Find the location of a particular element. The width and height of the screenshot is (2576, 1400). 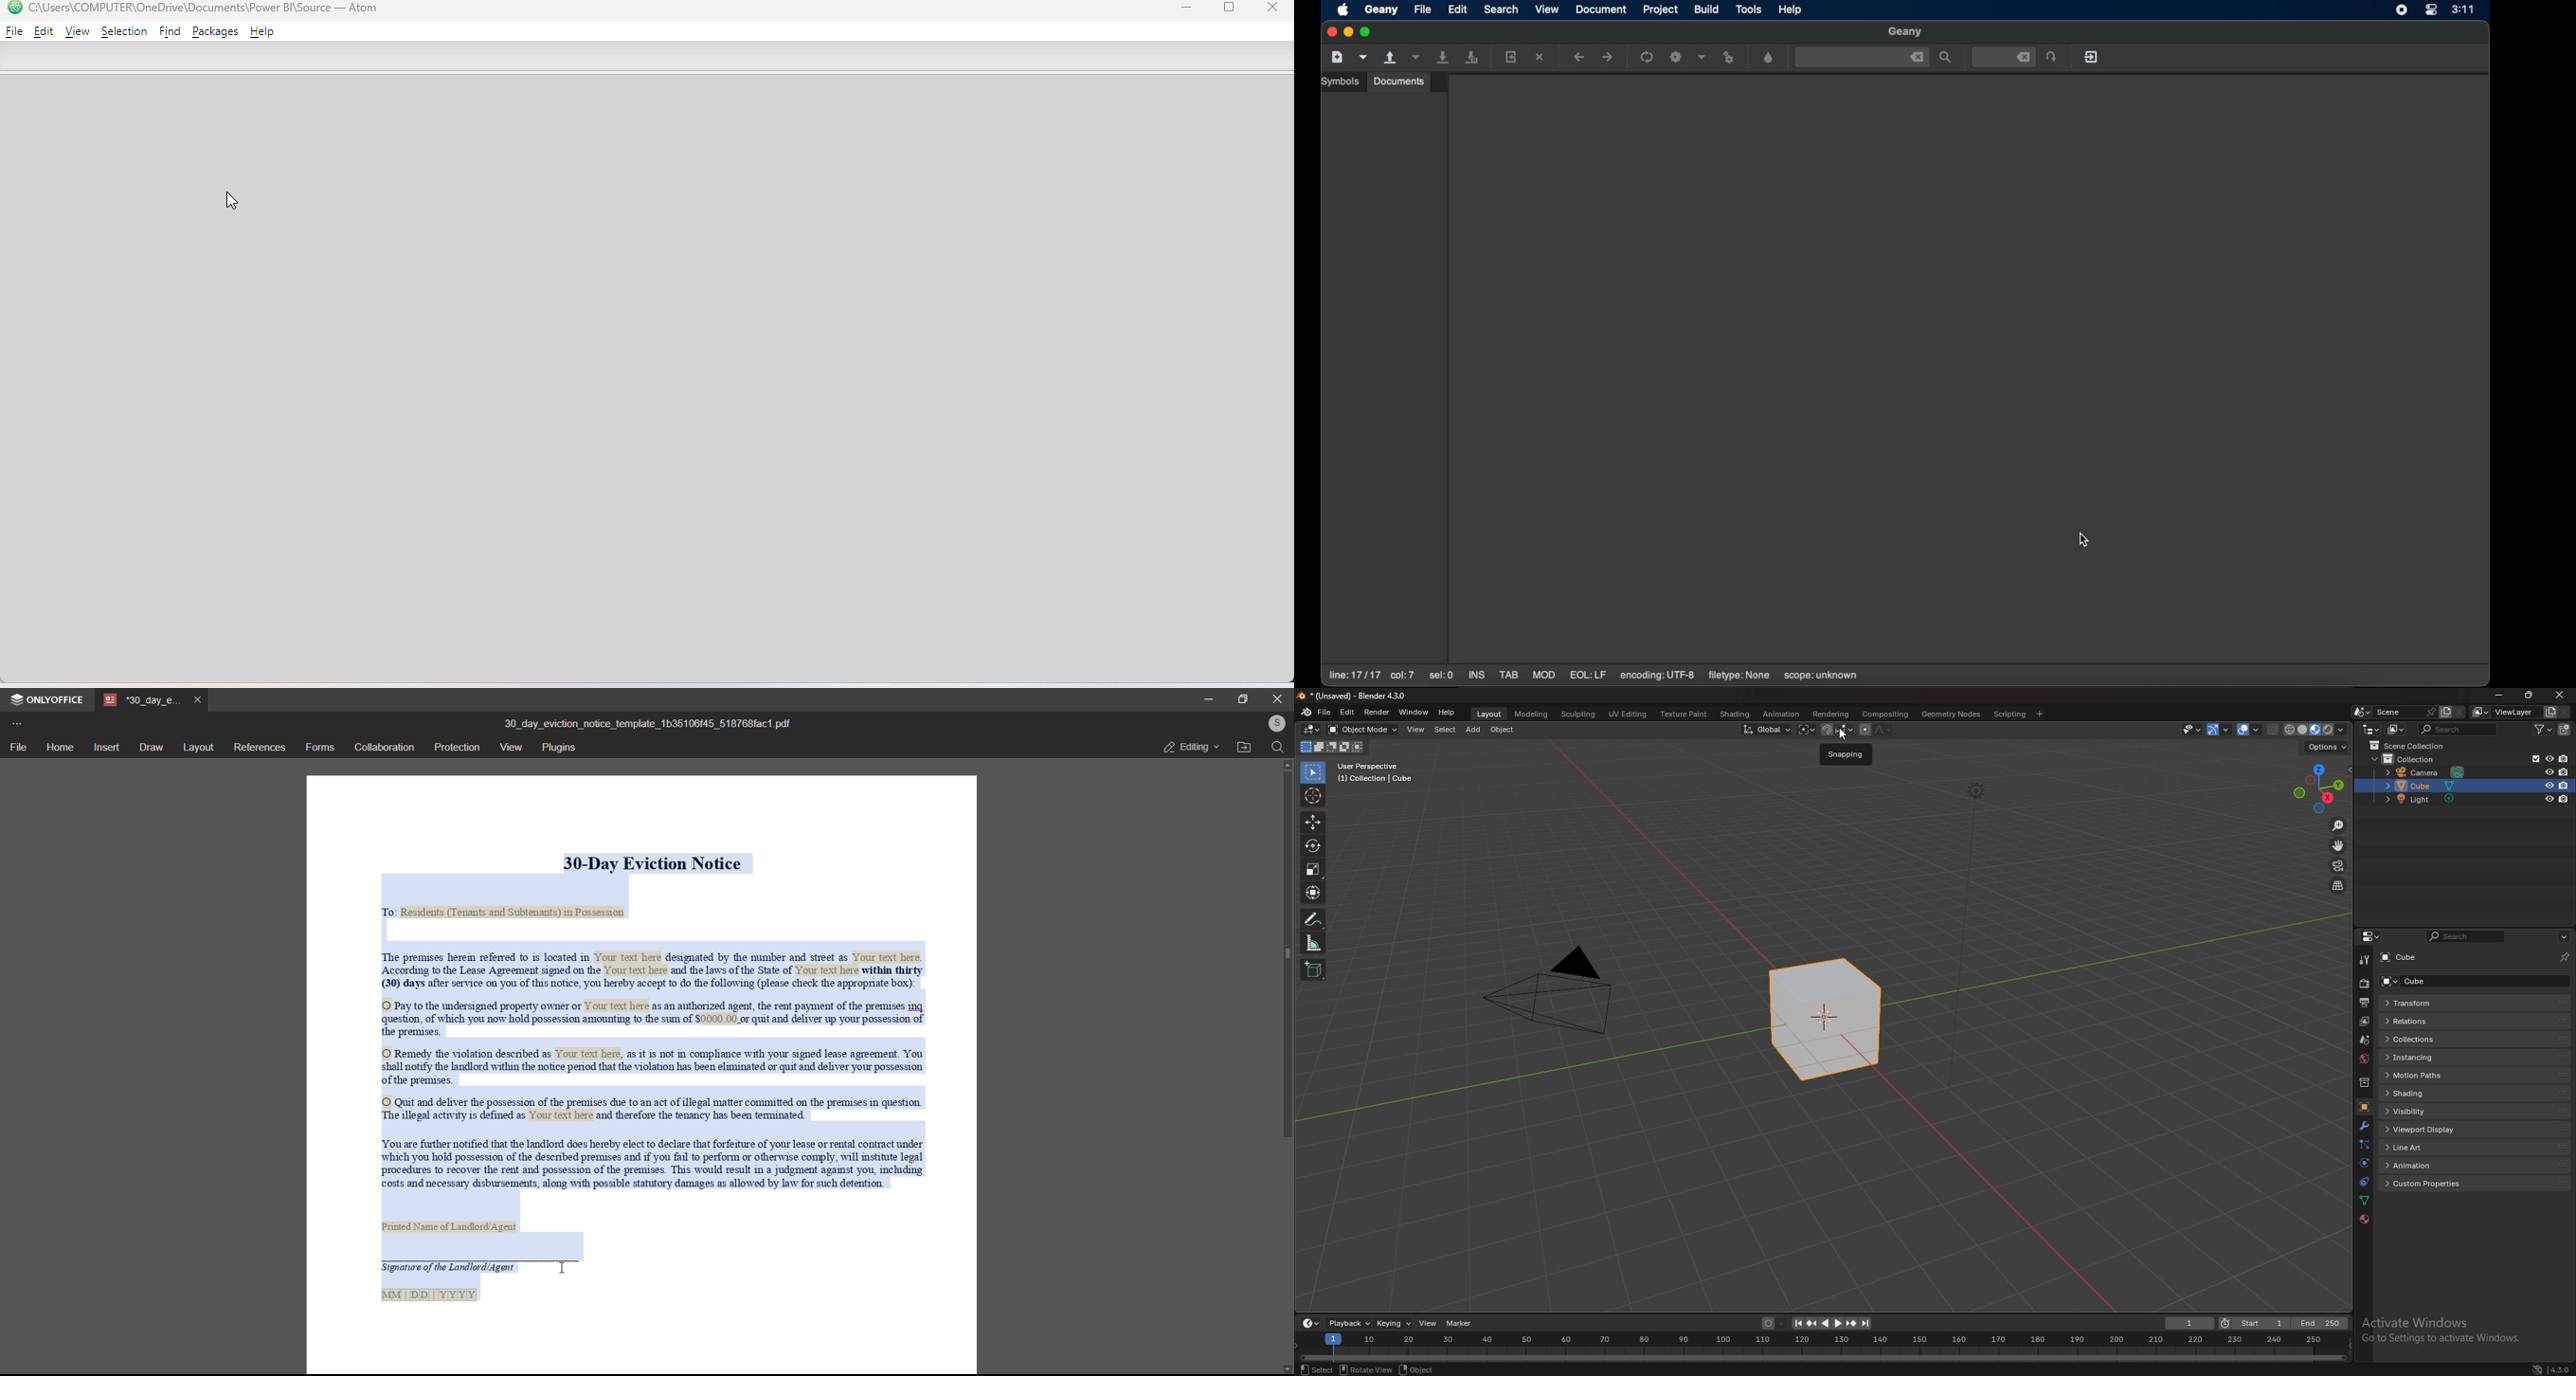

render is located at coordinates (1376, 713).